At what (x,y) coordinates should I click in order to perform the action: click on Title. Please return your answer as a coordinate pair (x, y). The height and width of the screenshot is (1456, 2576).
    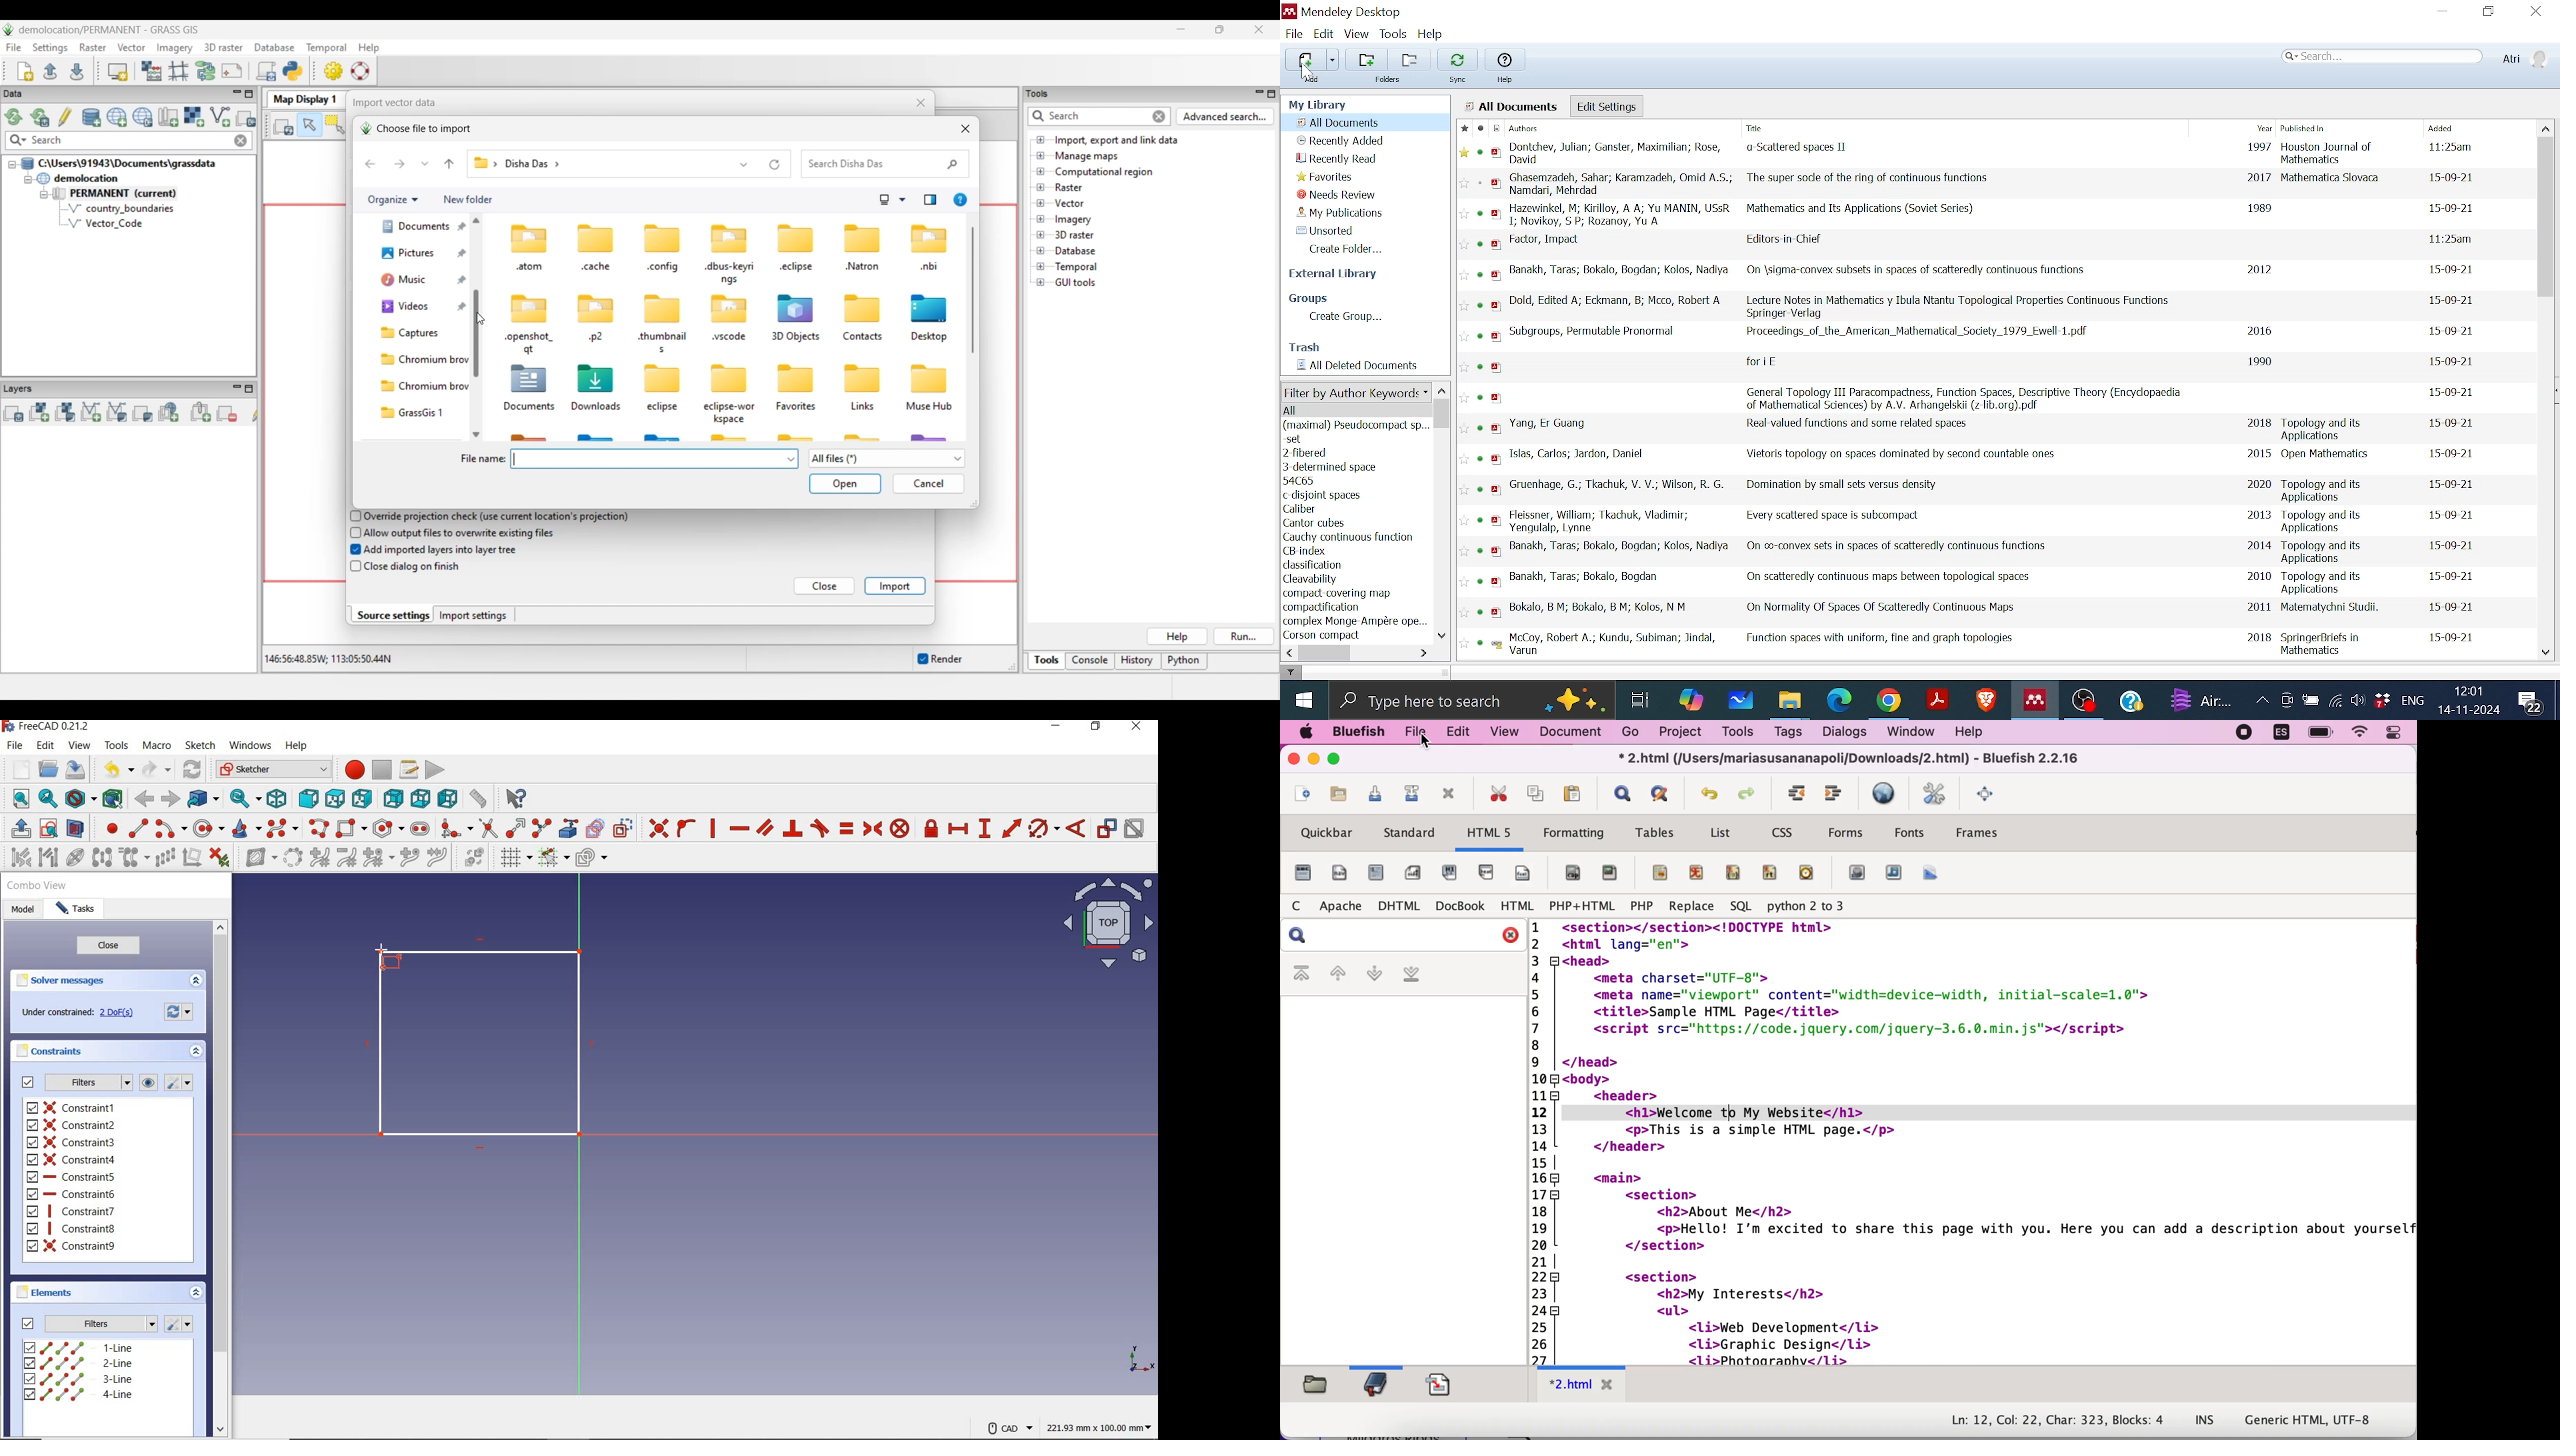
    Looking at the image, I should click on (1788, 240).